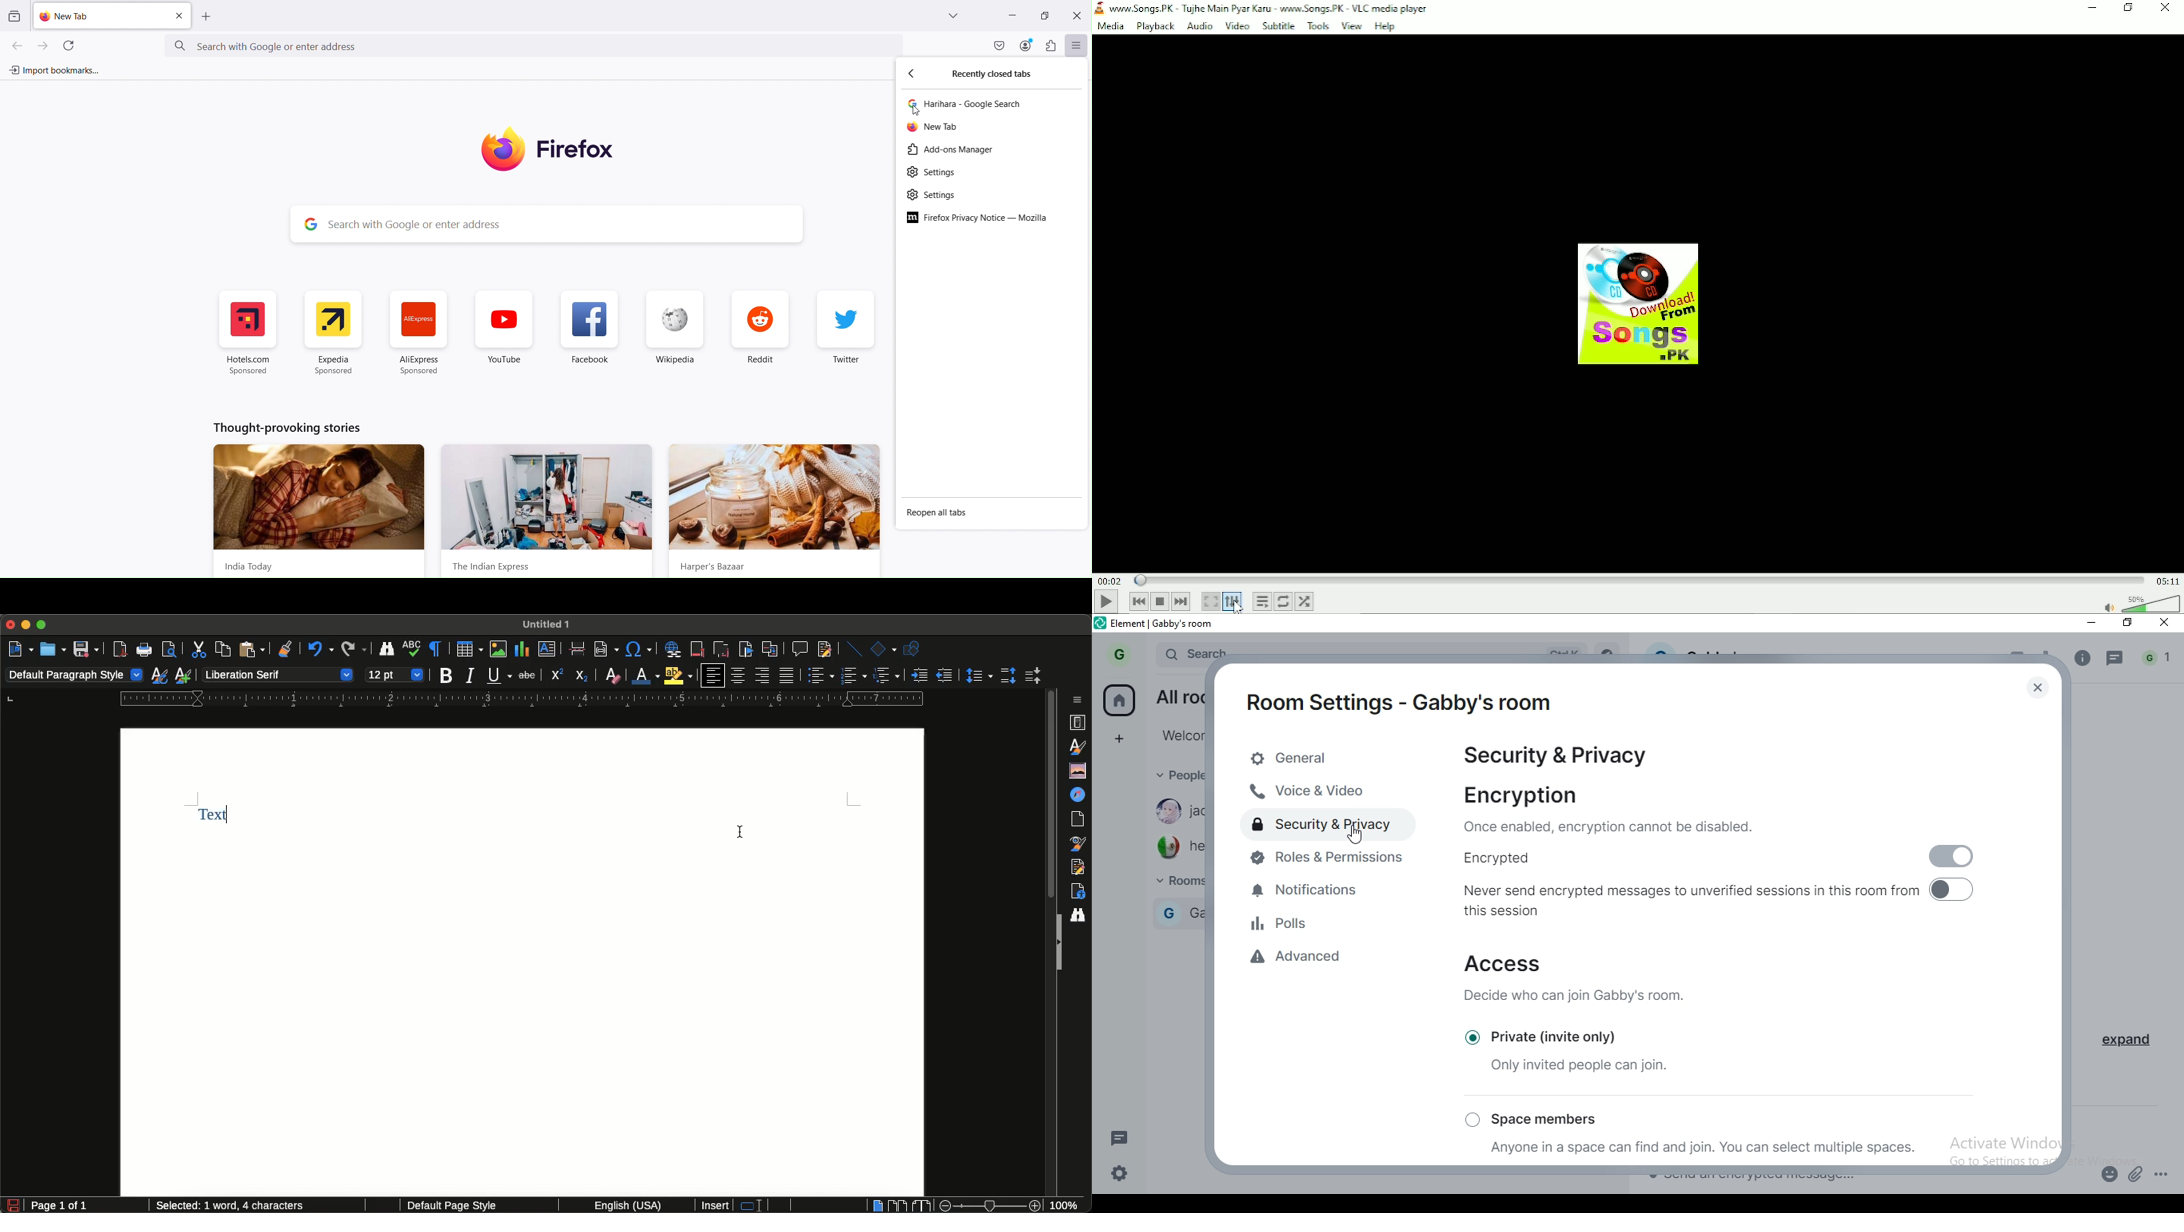 The image size is (2184, 1232). Describe the element at coordinates (2137, 1174) in the screenshot. I see `attachment` at that location.